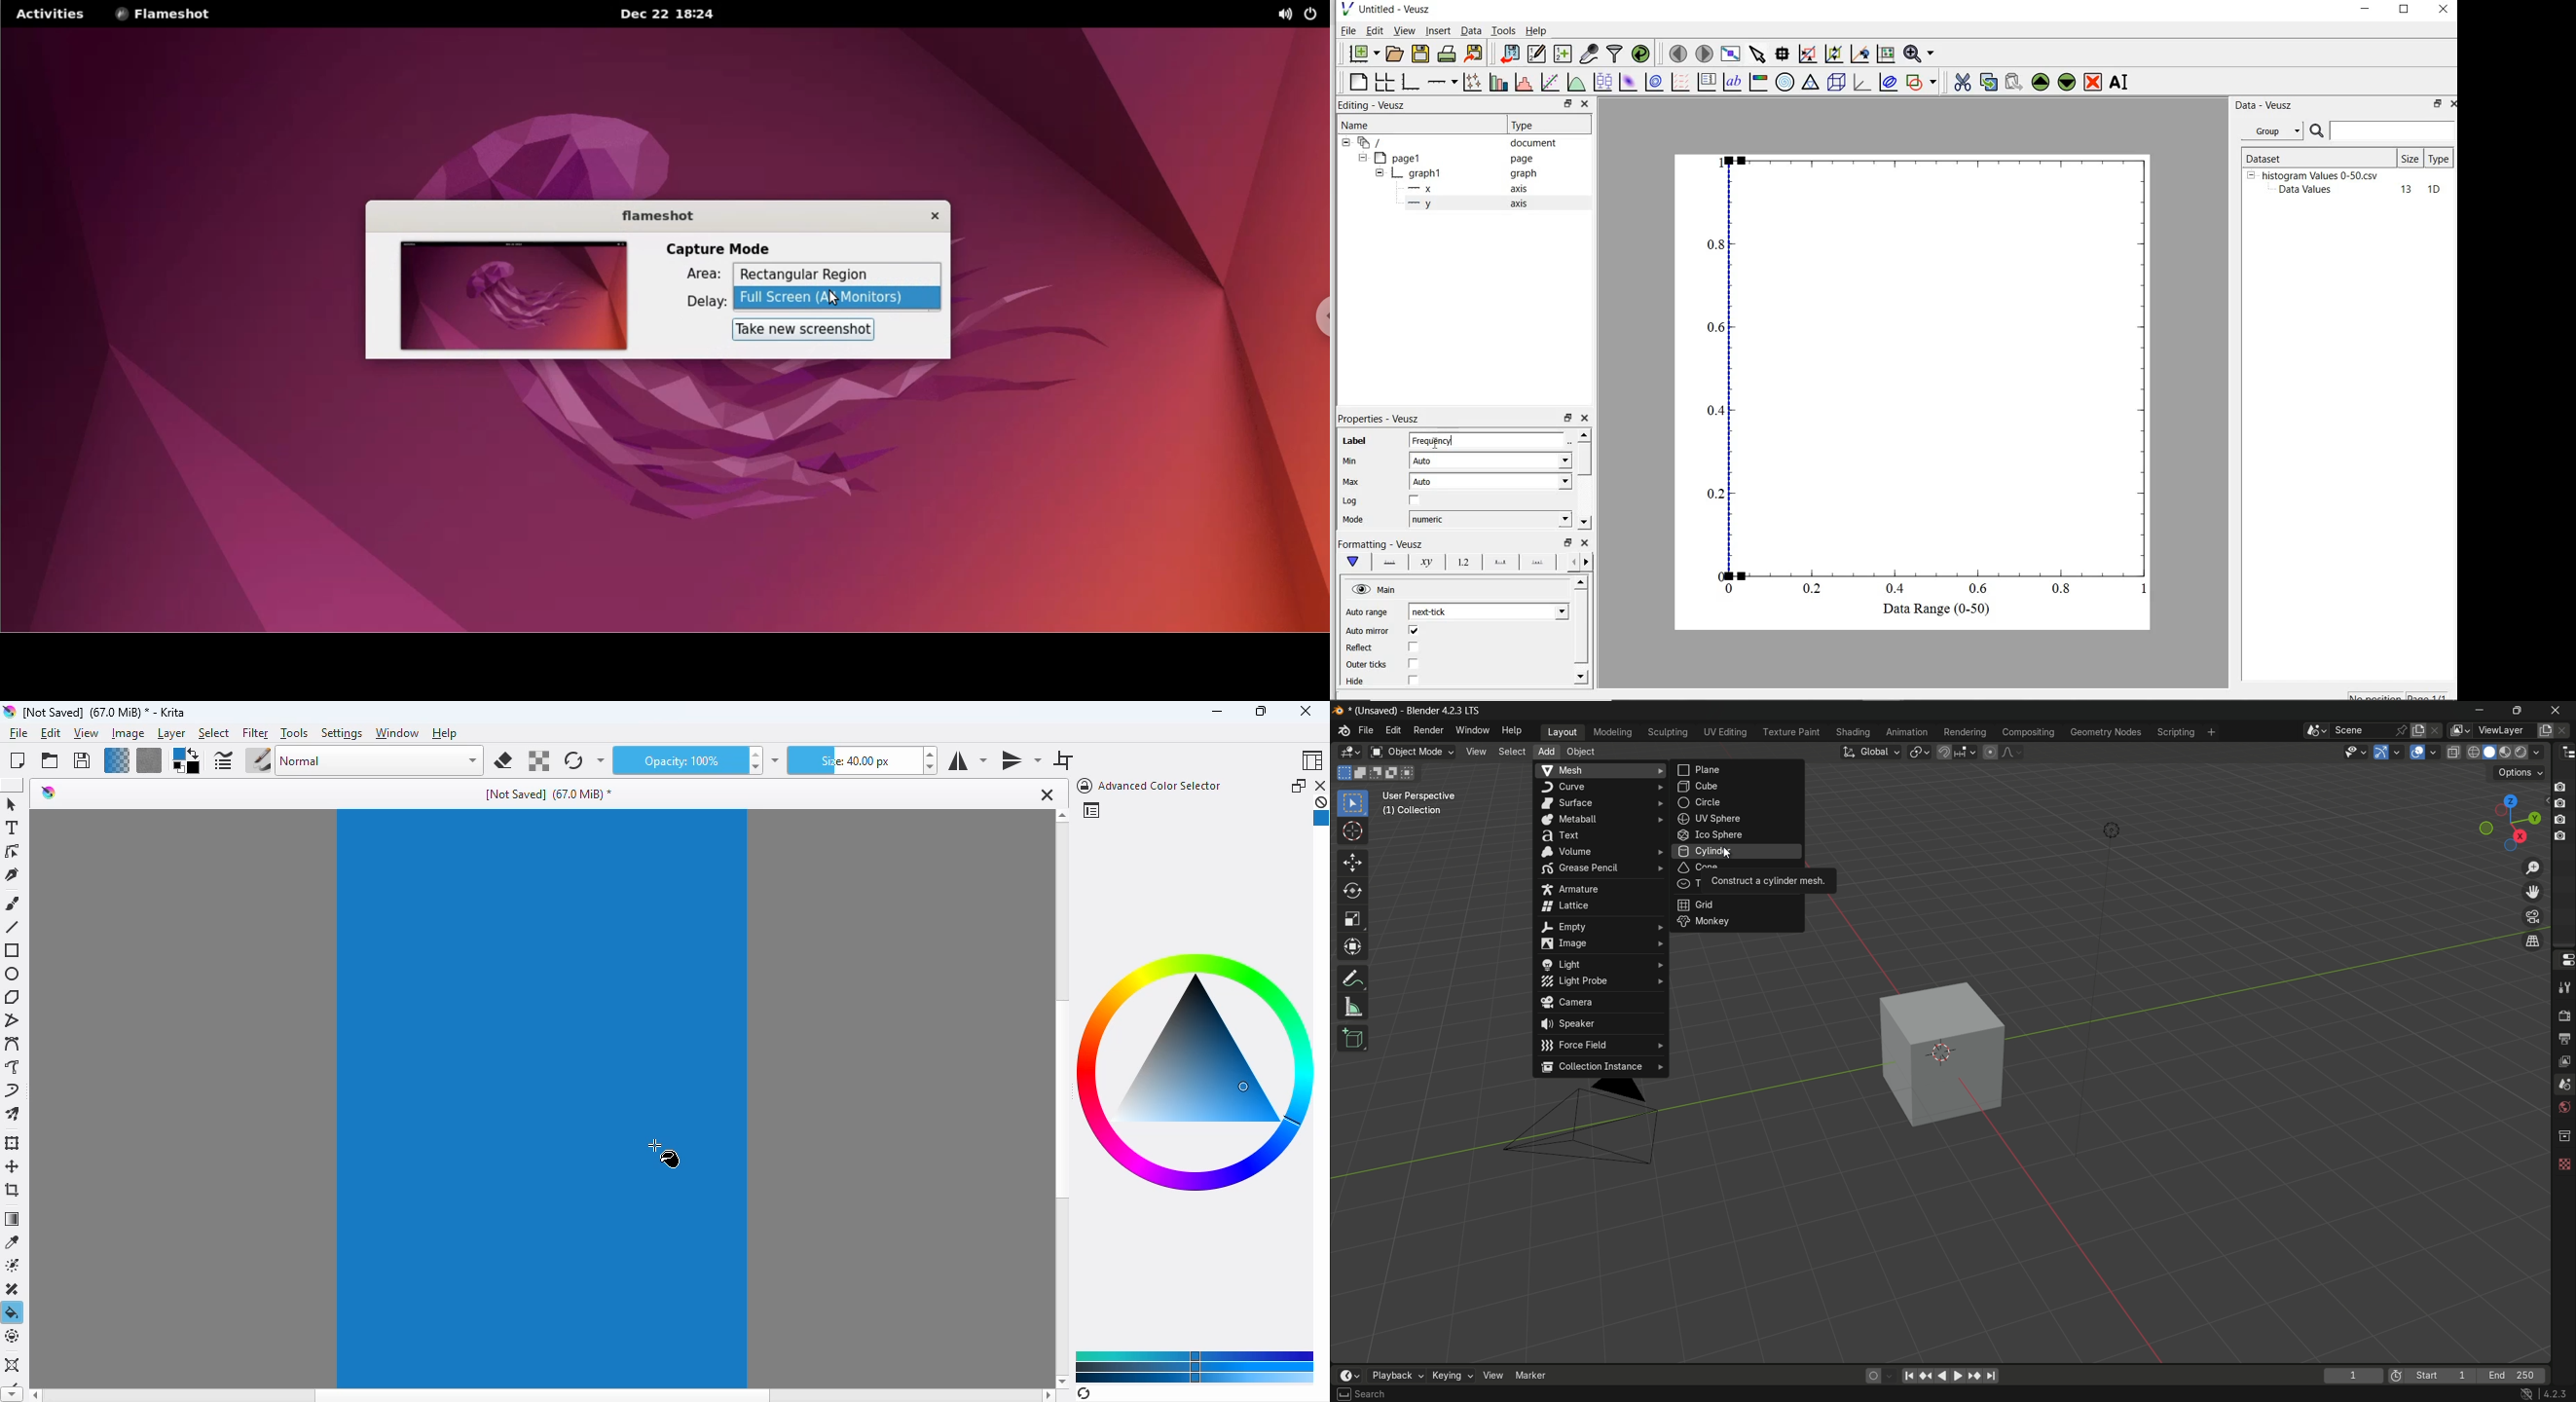  What do you see at coordinates (2318, 132) in the screenshot?
I see `search` at bounding box center [2318, 132].